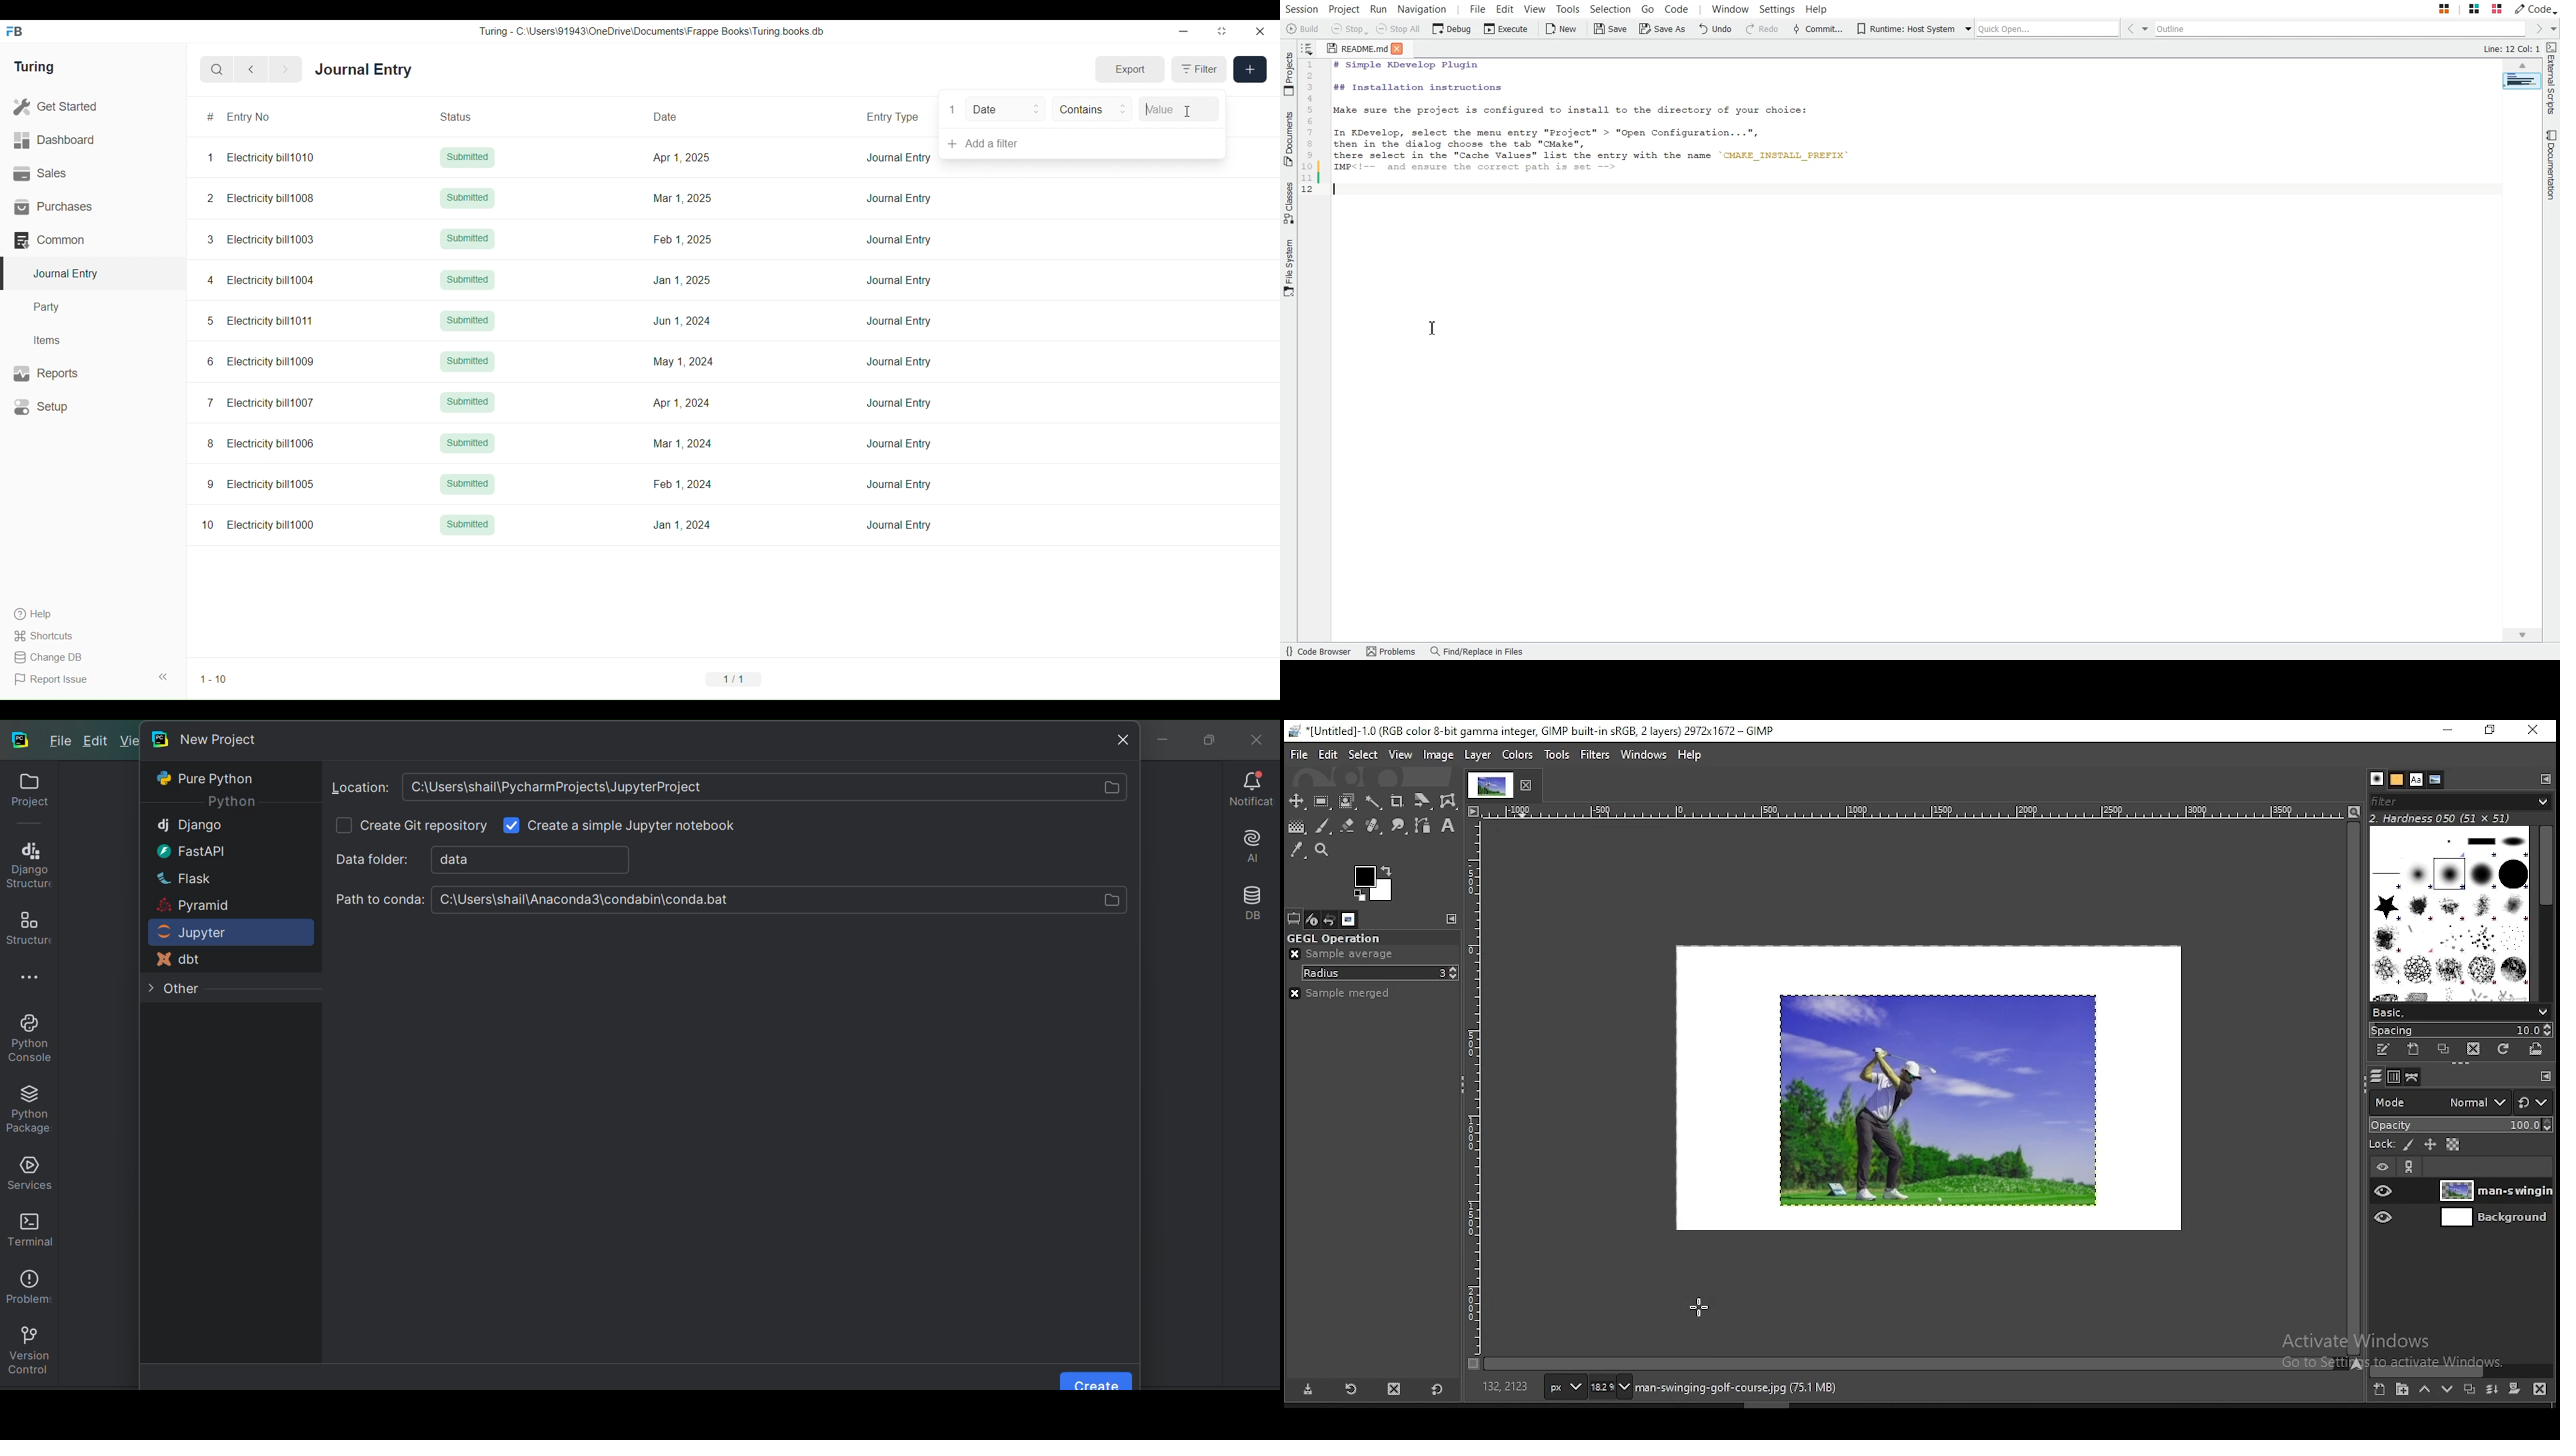 The width and height of the screenshot is (2576, 1456). Describe the element at coordinates (261, 361) in the screenshot. I see `6 Electricity bill1009` at that location.